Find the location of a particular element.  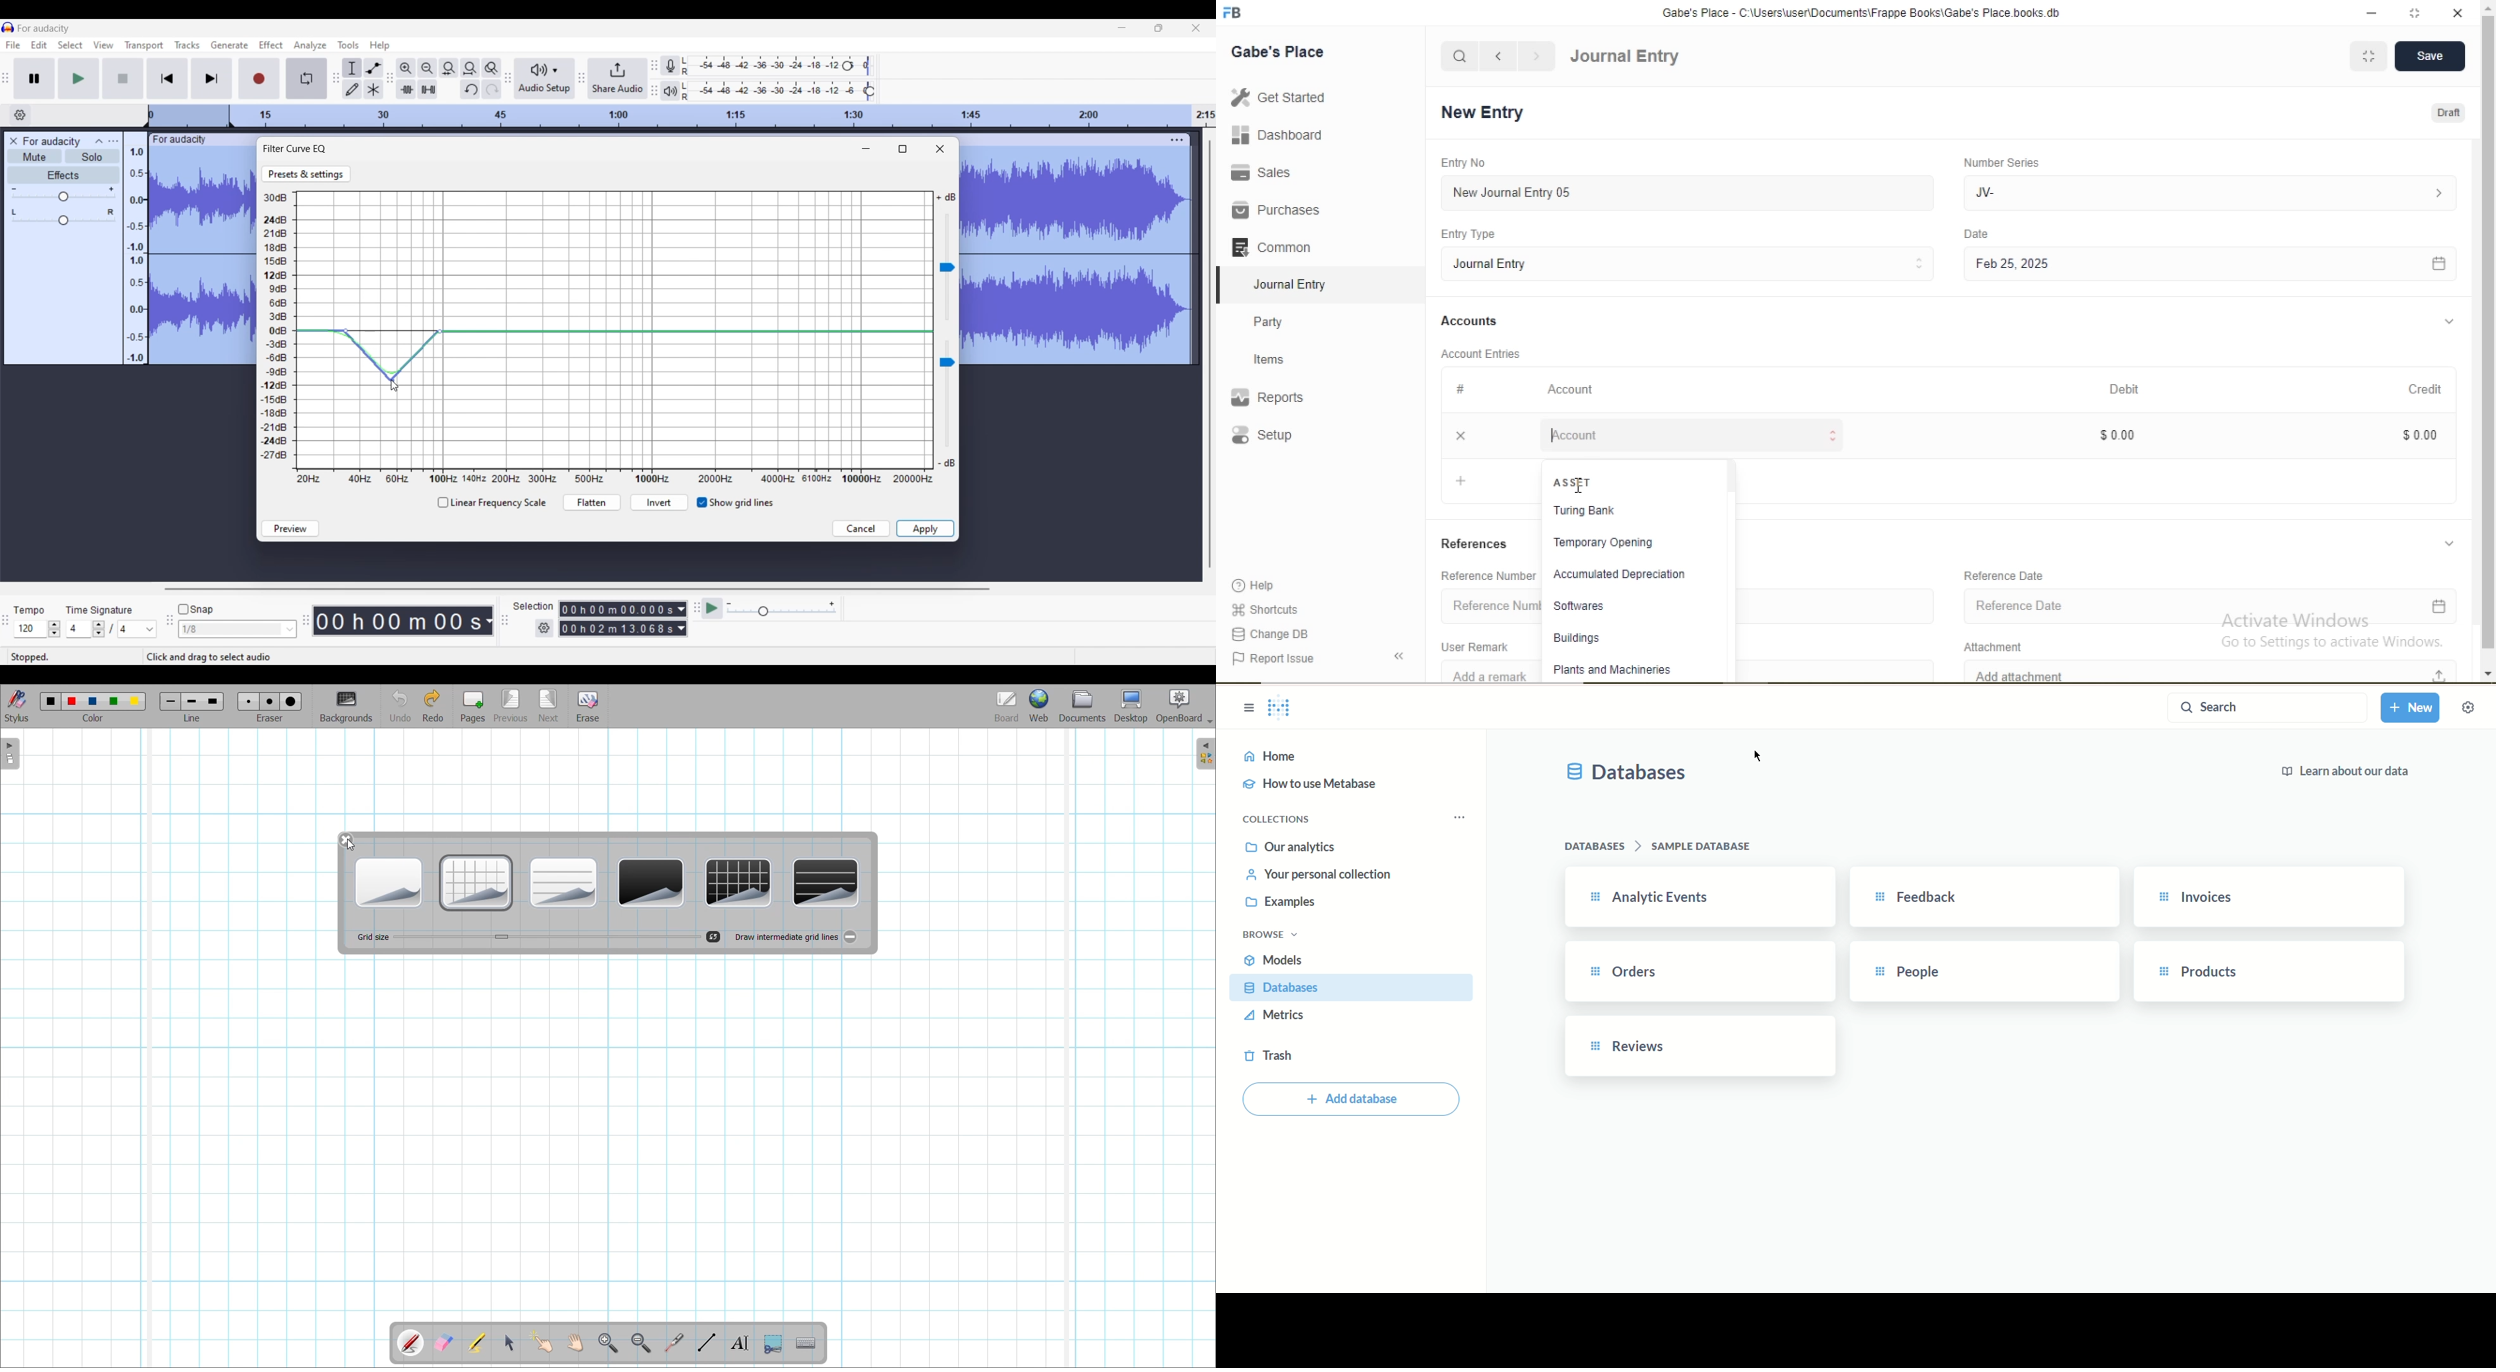

Toggle for linear frequency scale is located at coordinates (491, 503).